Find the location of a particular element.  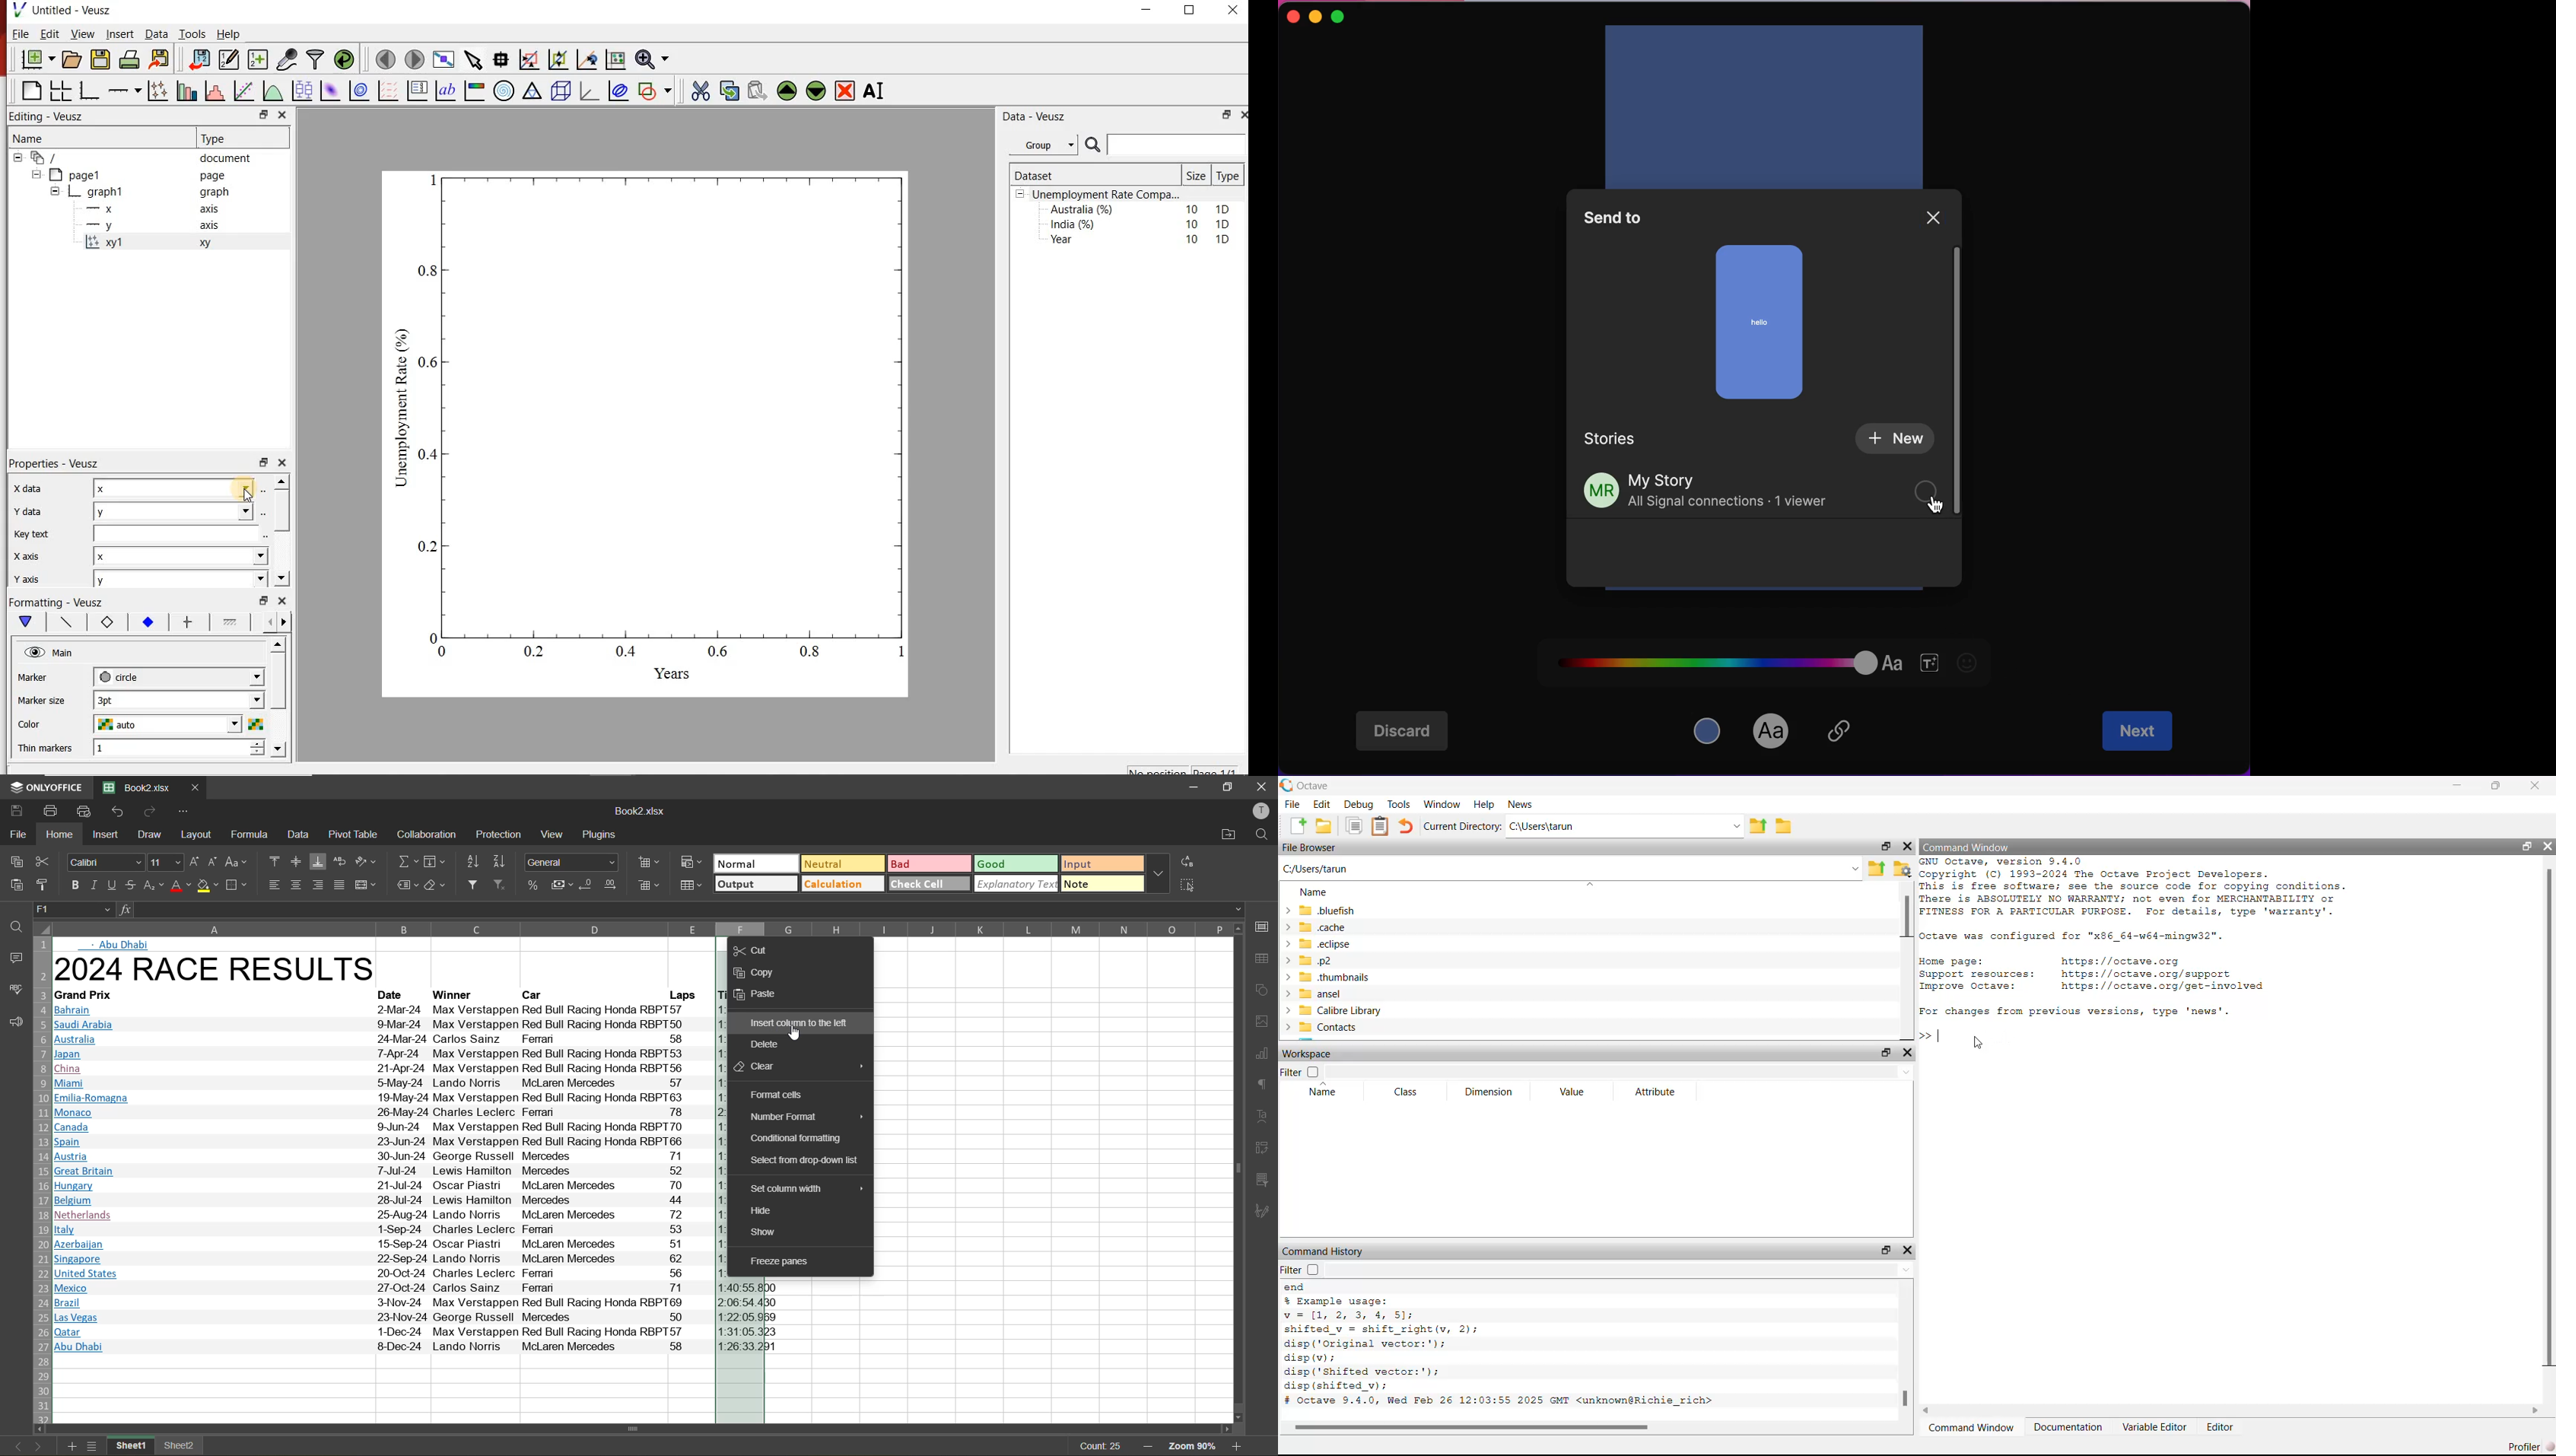

next is located at coordinates (2140, 731).